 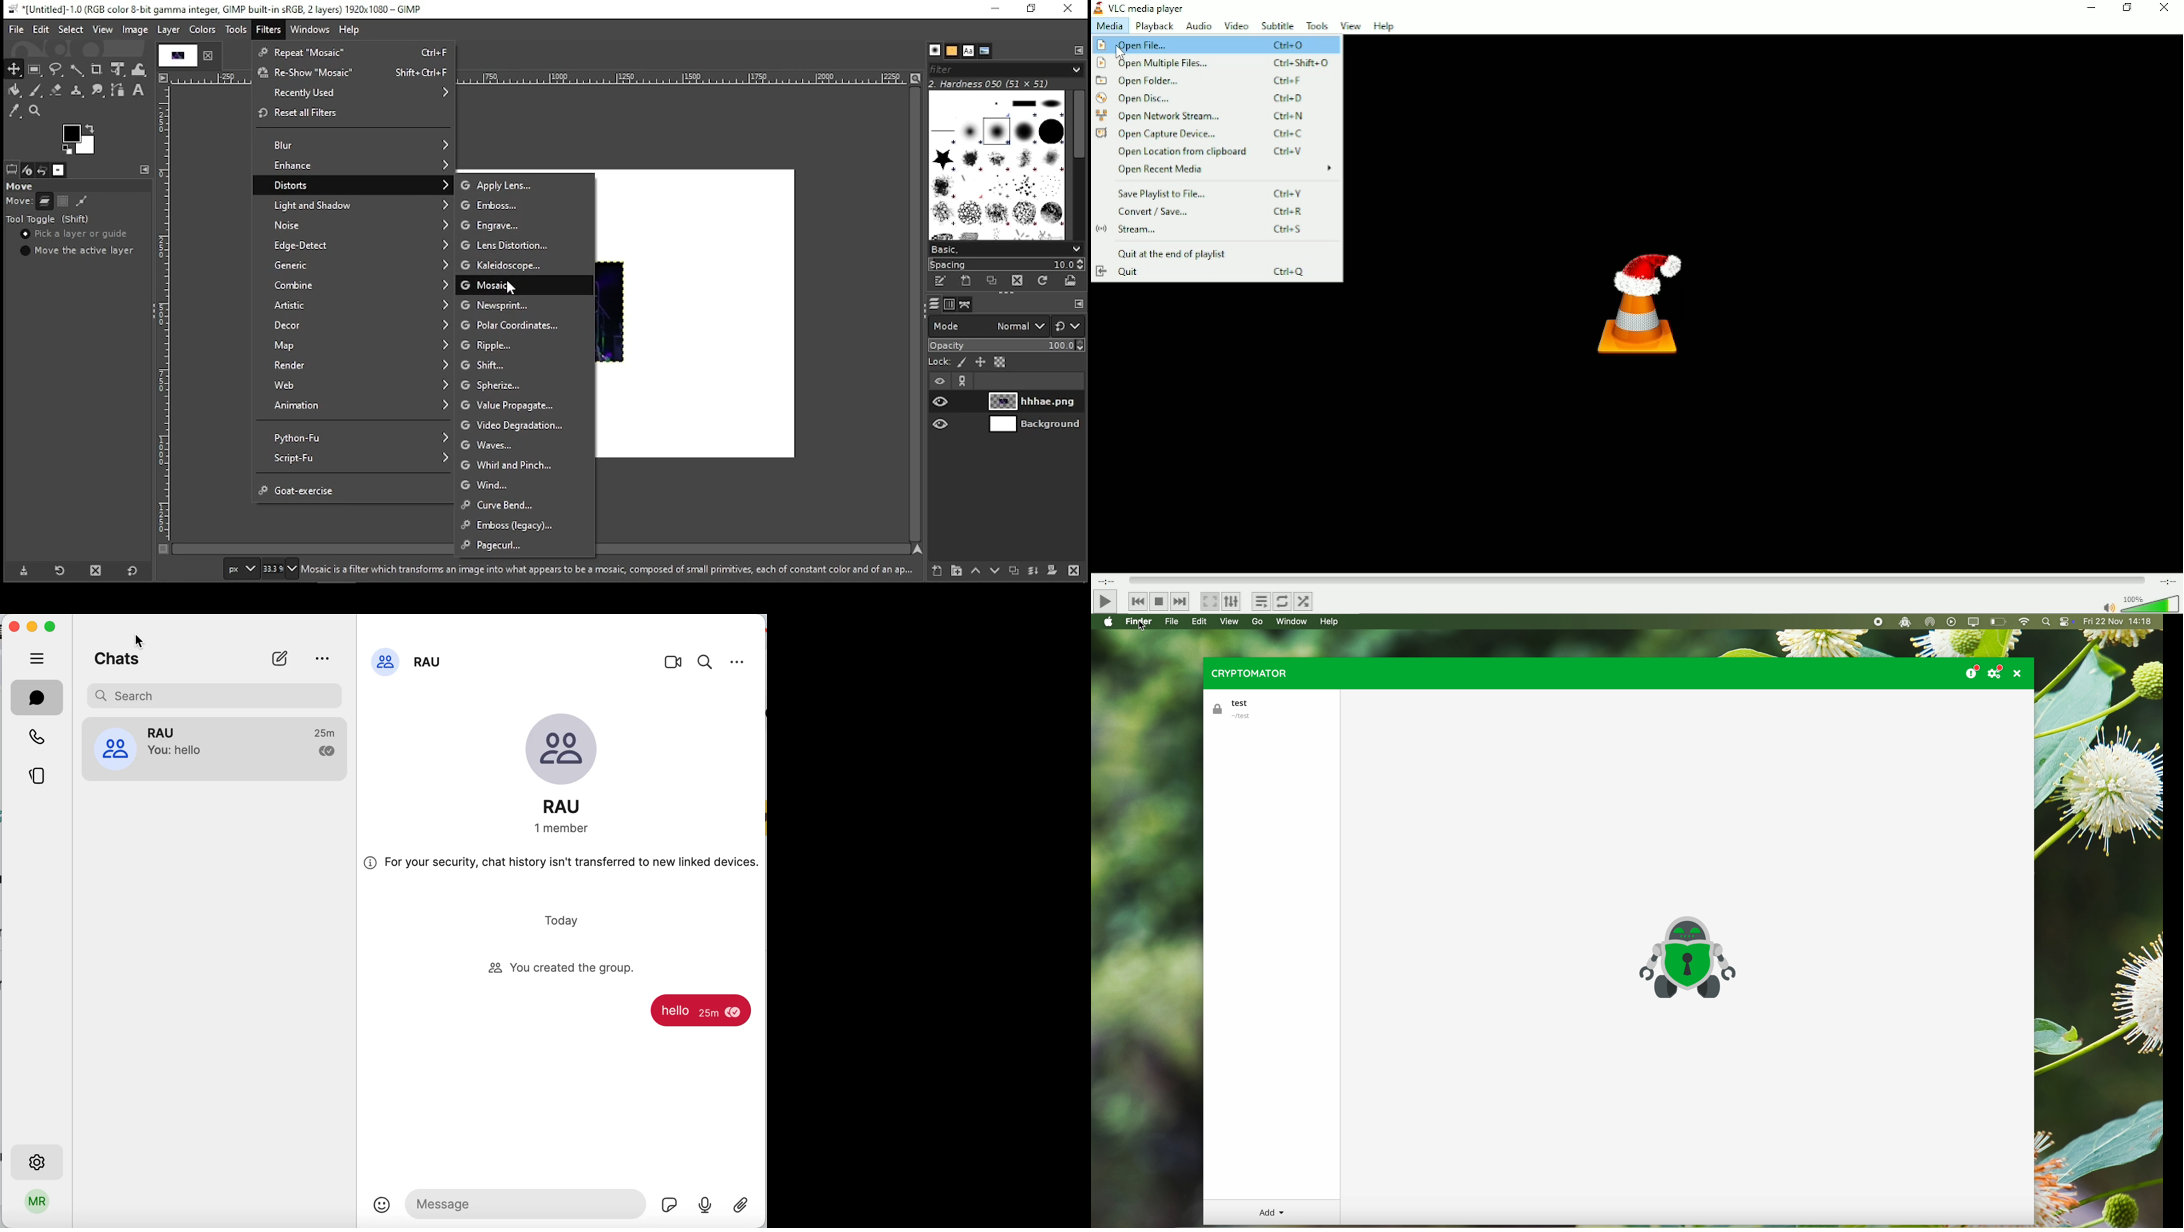 I want to click on Logo, so click(x=1634, y=301).